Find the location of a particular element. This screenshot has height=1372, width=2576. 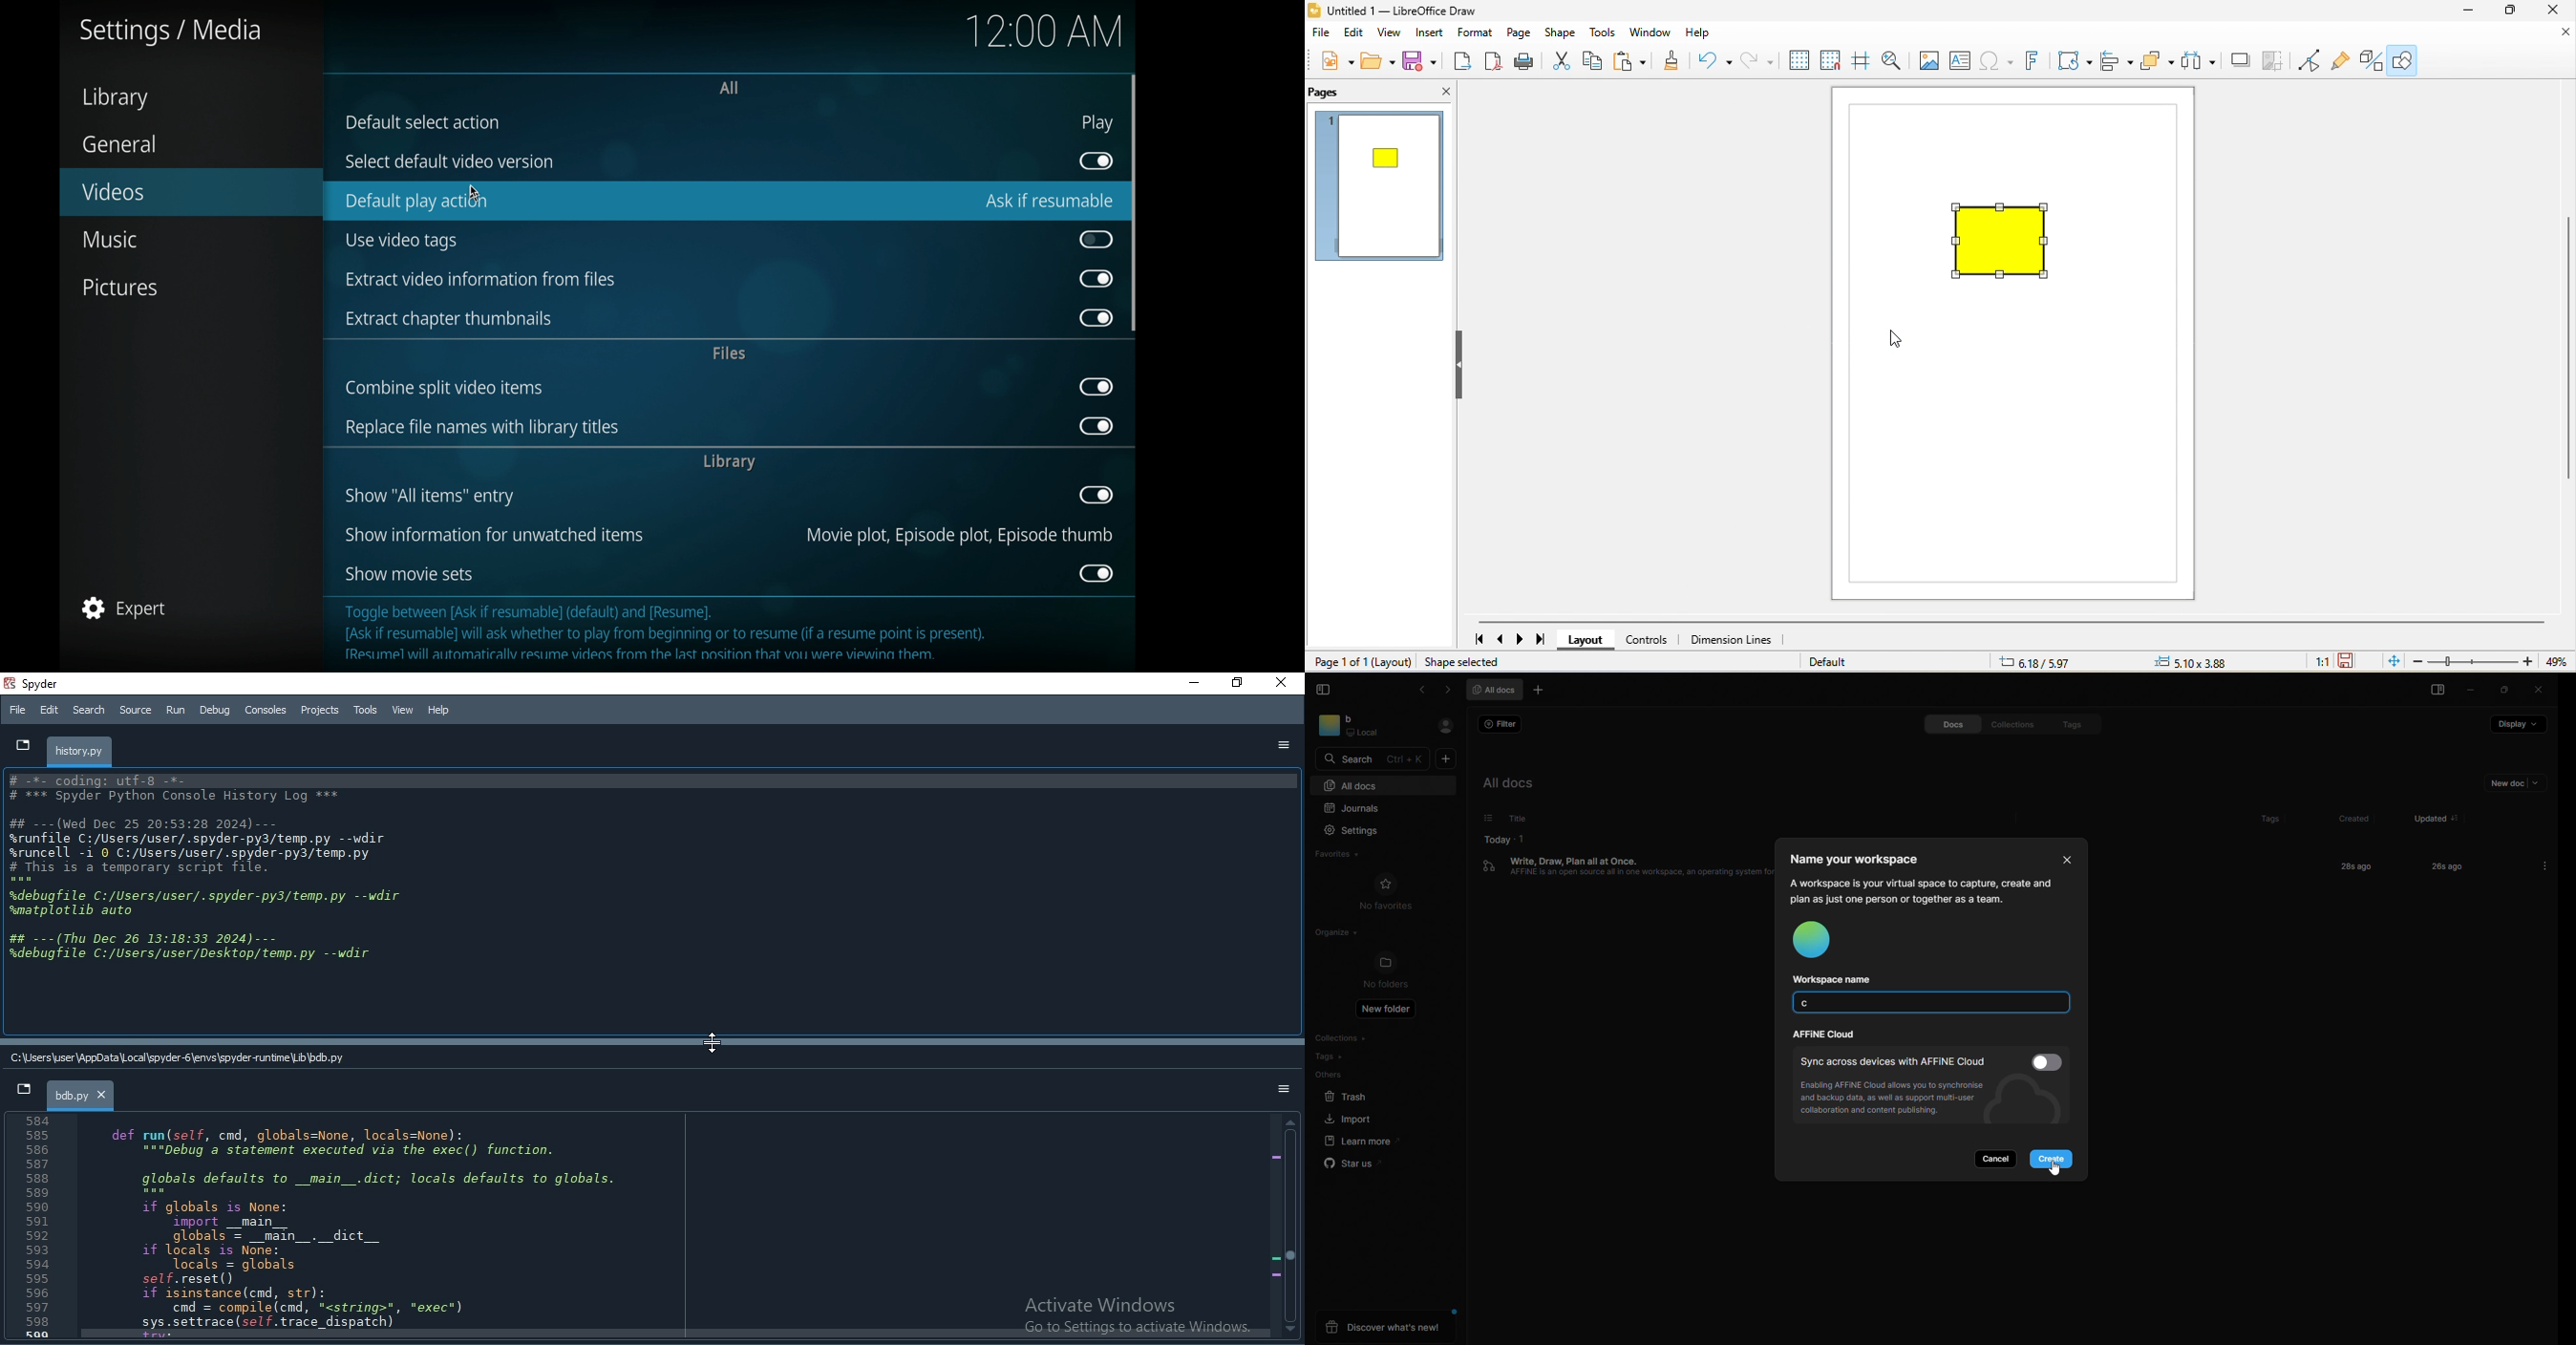

go back is located at coordinates (1424, 689).